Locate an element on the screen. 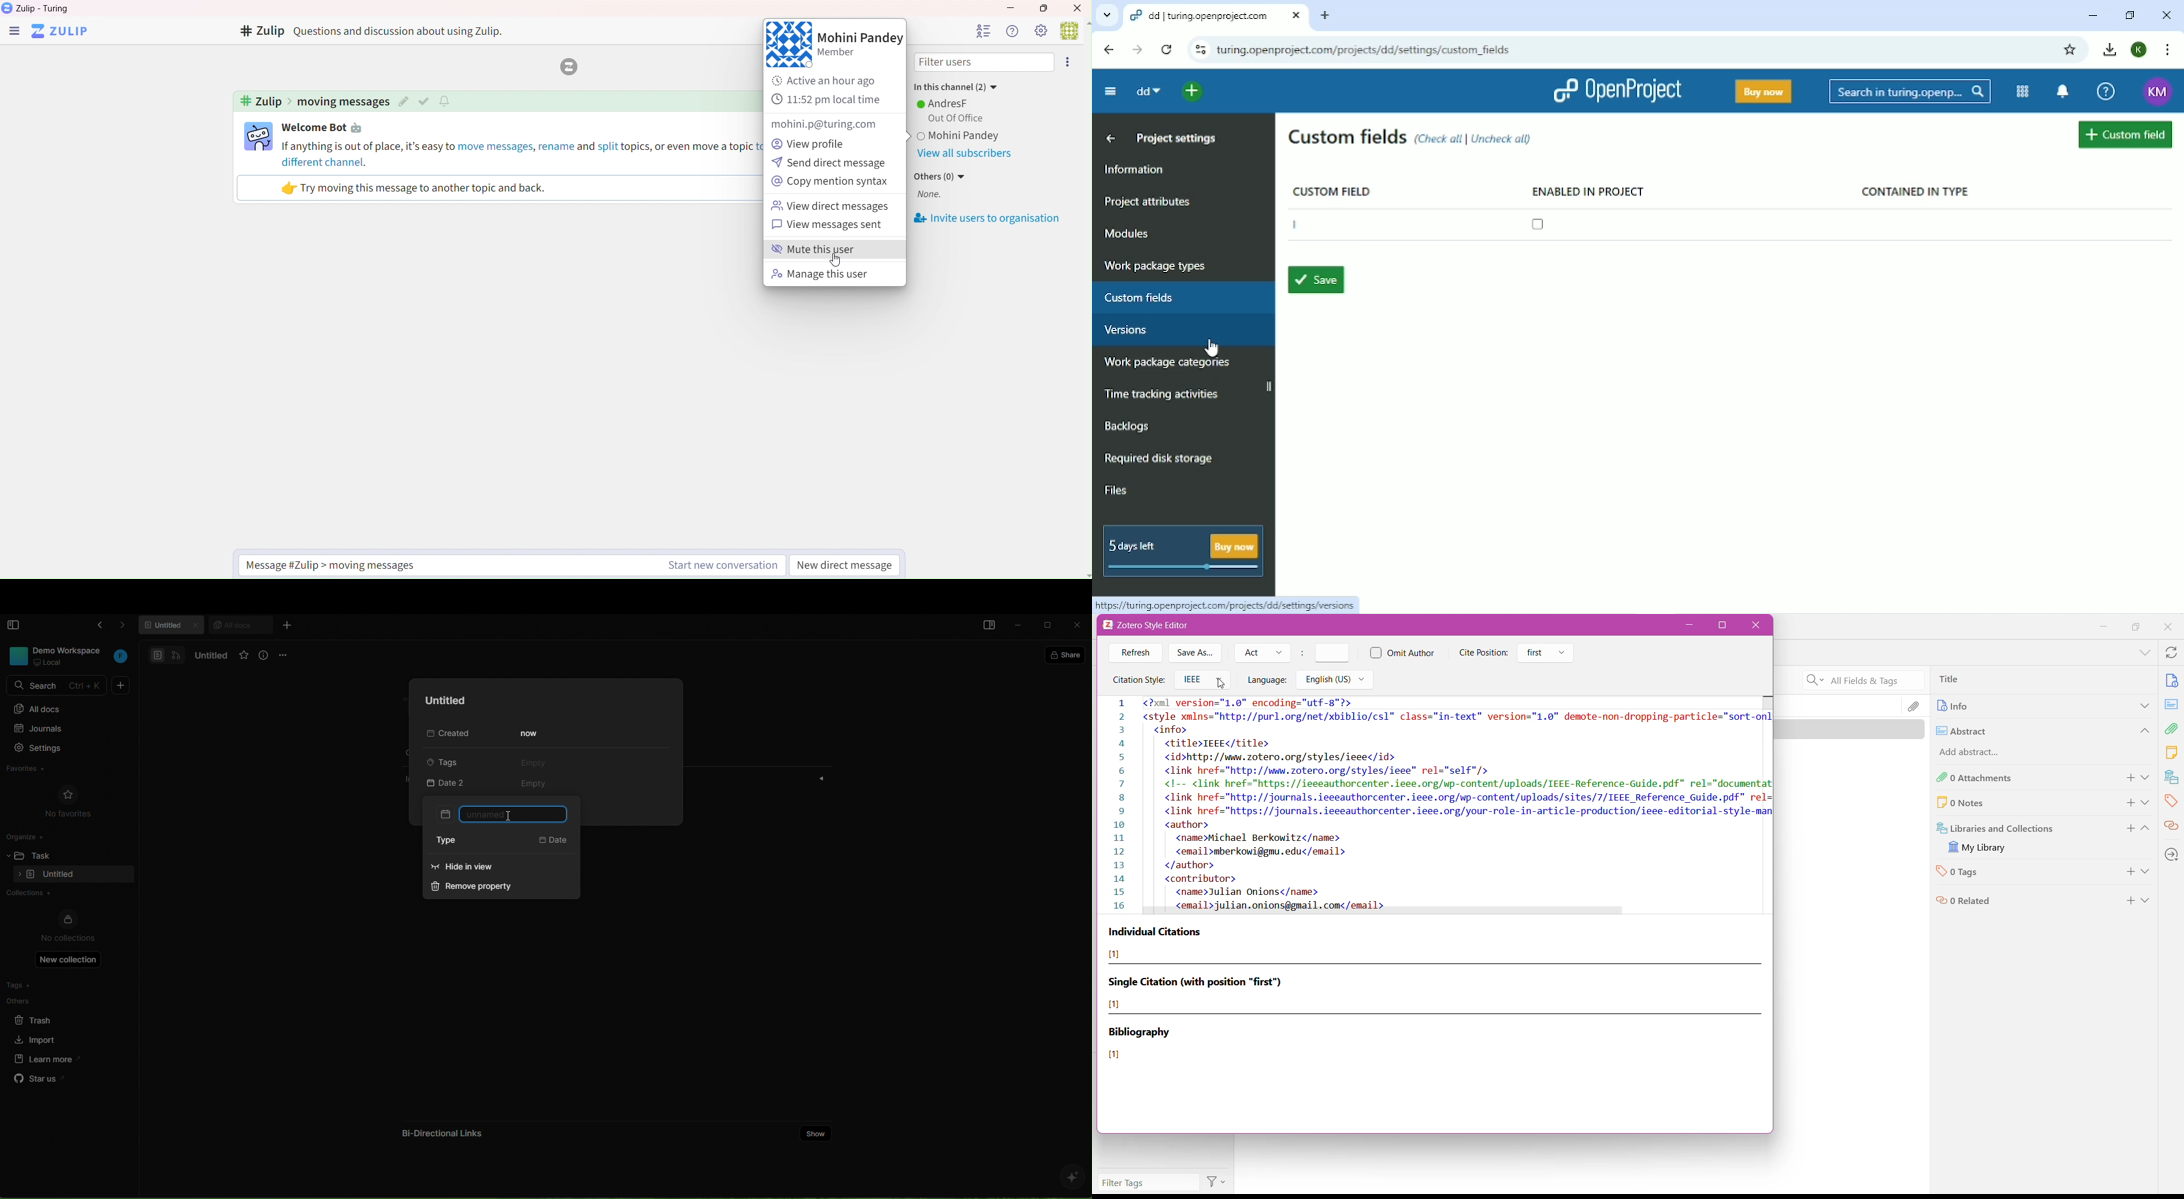 The height and width of the screenshot is (1204, 2184). new doc is located at coordinates (121, 685).